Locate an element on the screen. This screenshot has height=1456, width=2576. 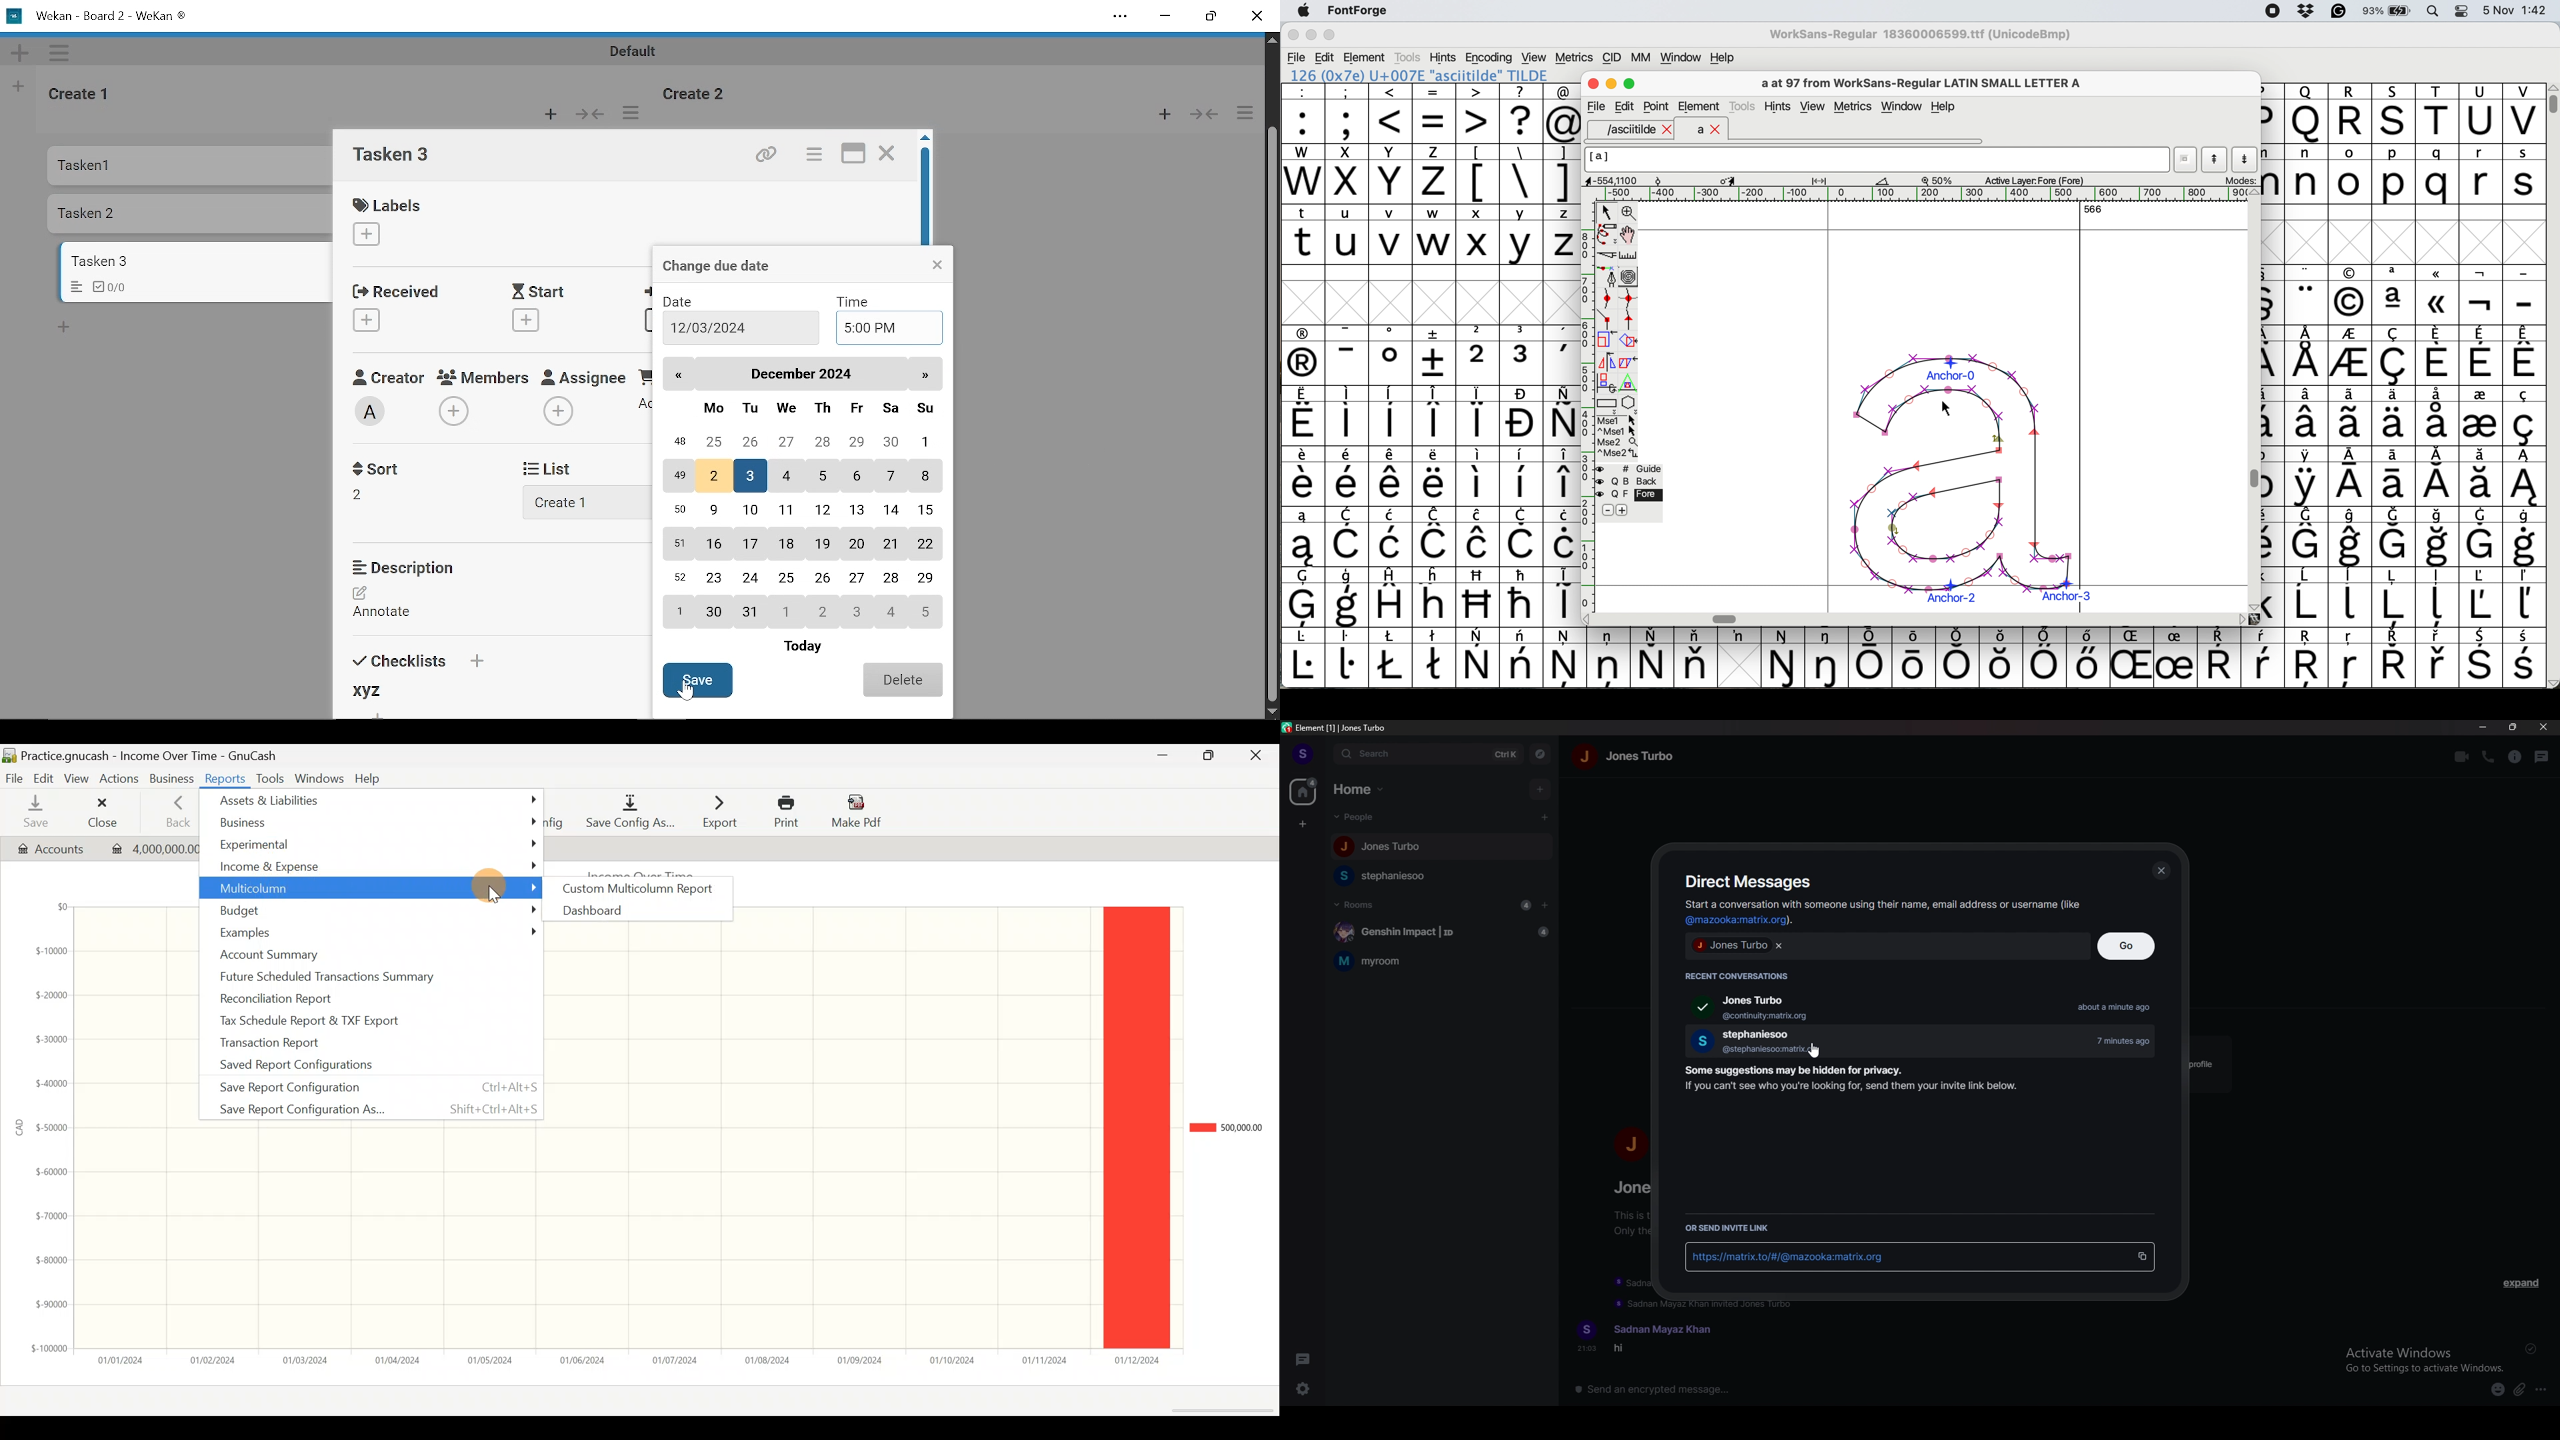
symbol is located at coordinates (2263, 659).